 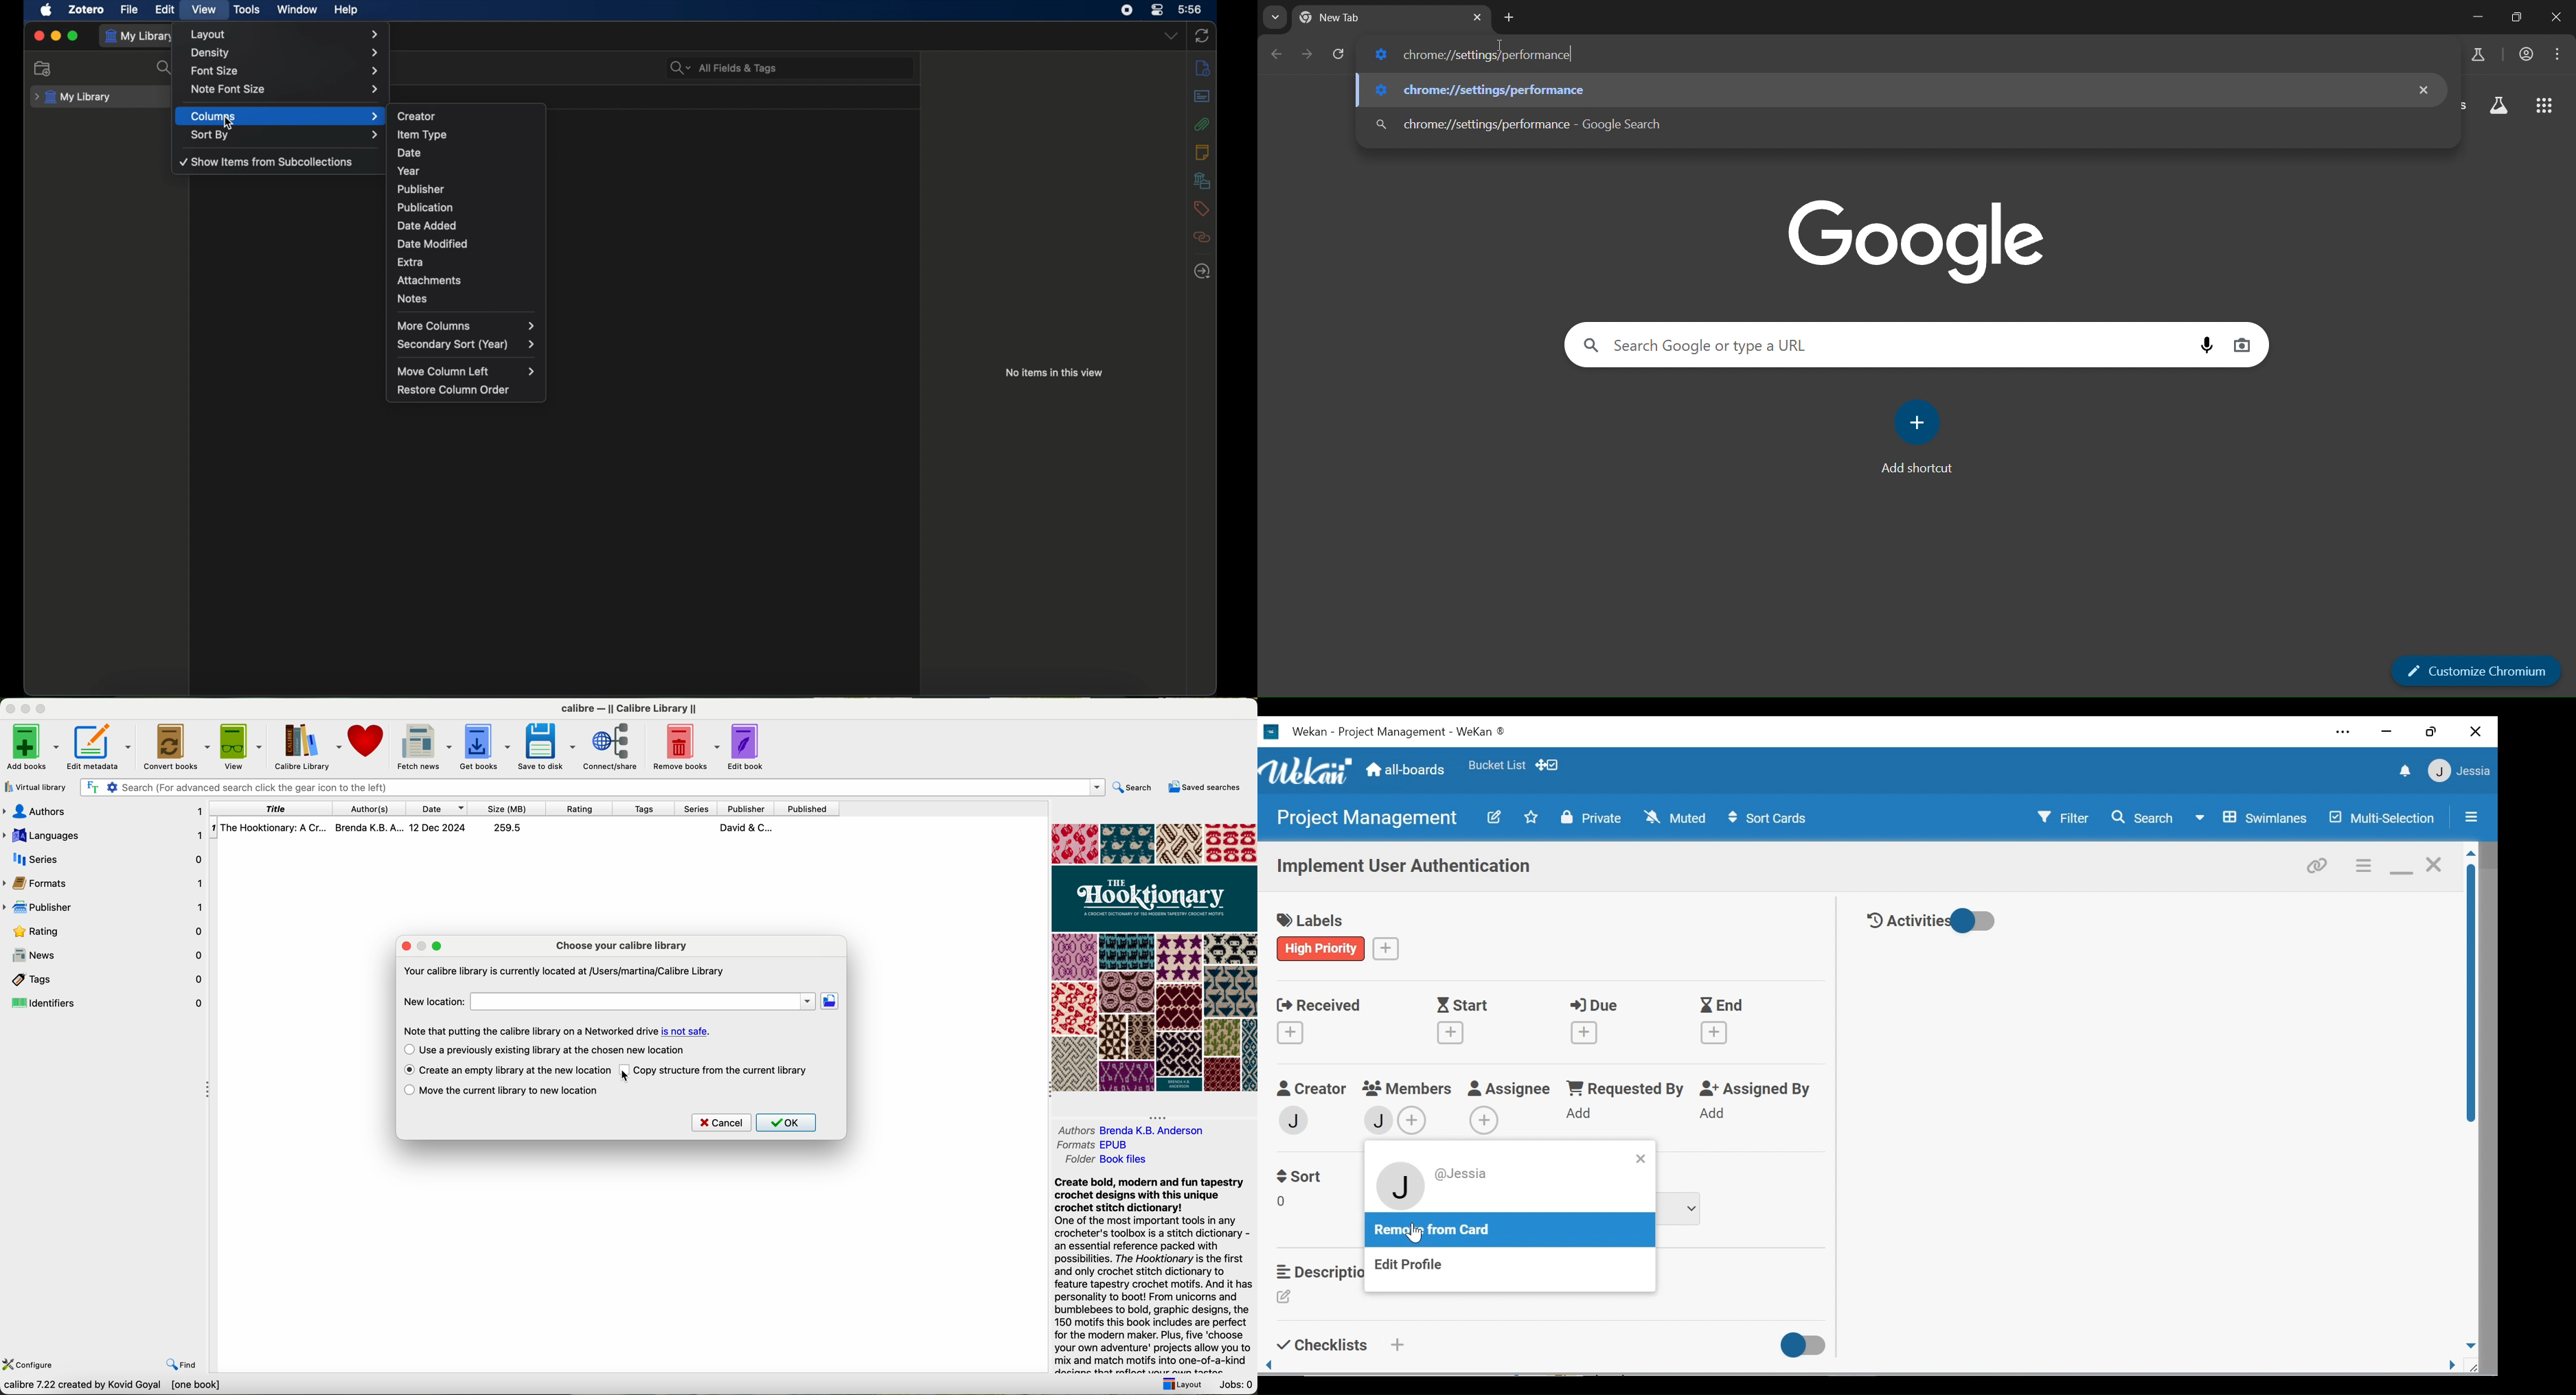 What do you see at coordinates (1493, 816) in the screenshot?
I see `edit` at bounding box center [1493, 816].